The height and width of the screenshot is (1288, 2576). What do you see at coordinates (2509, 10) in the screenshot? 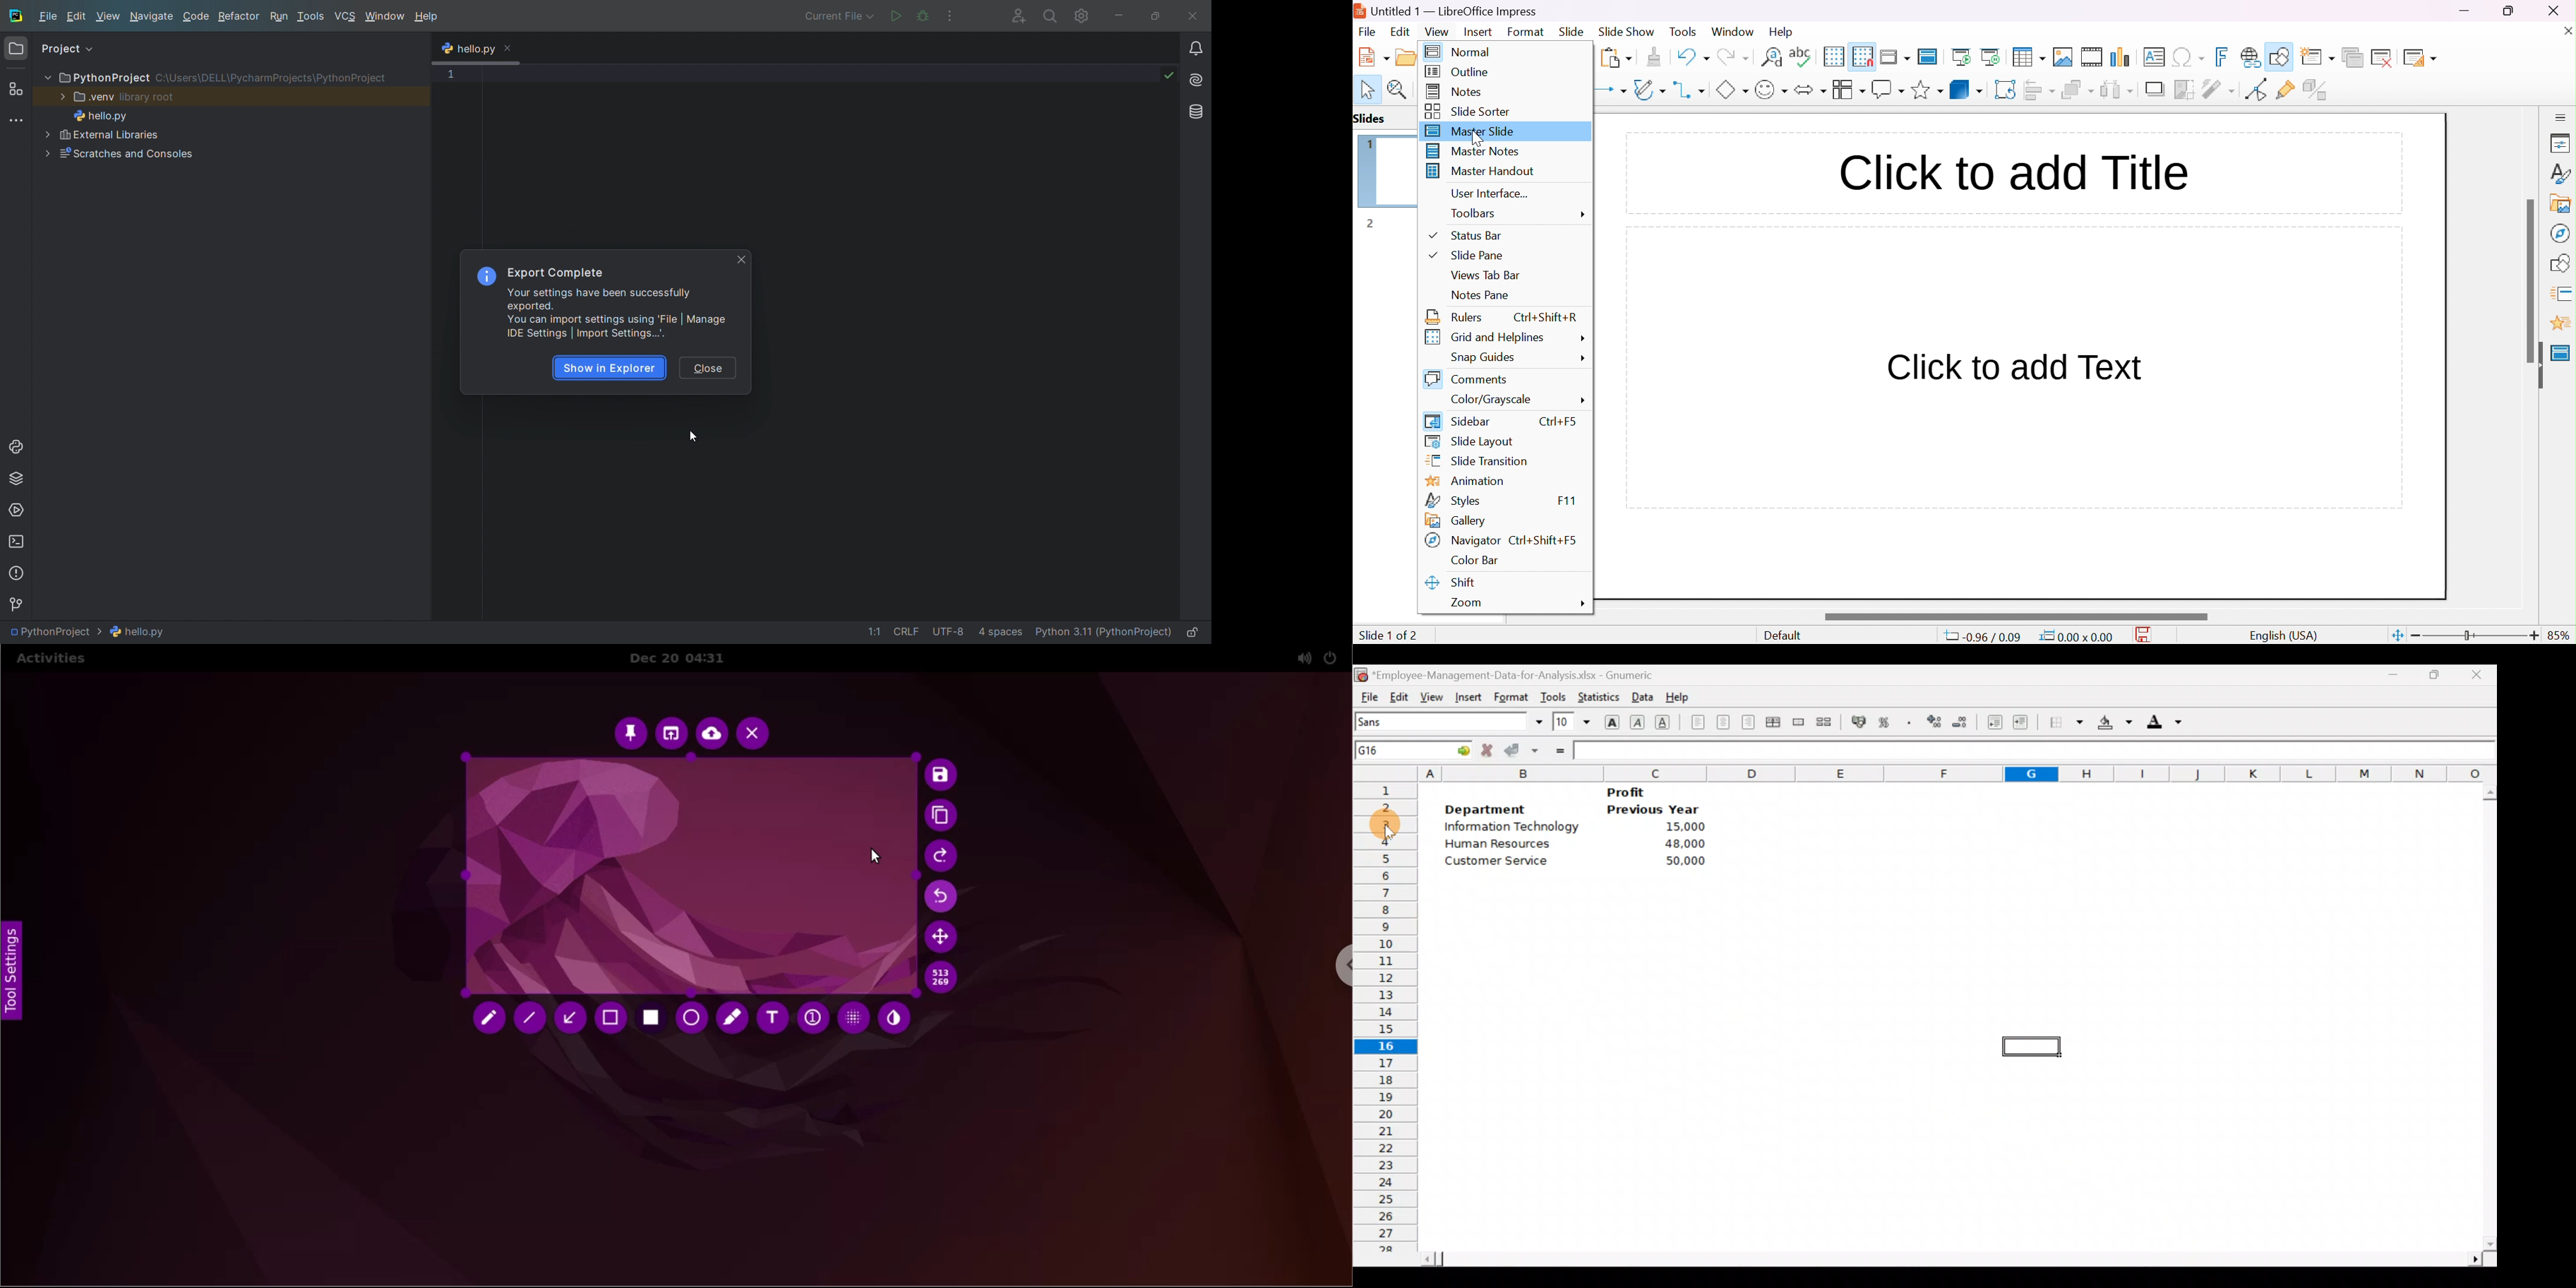
I see `restore down` at bounding box center [2509, 10].